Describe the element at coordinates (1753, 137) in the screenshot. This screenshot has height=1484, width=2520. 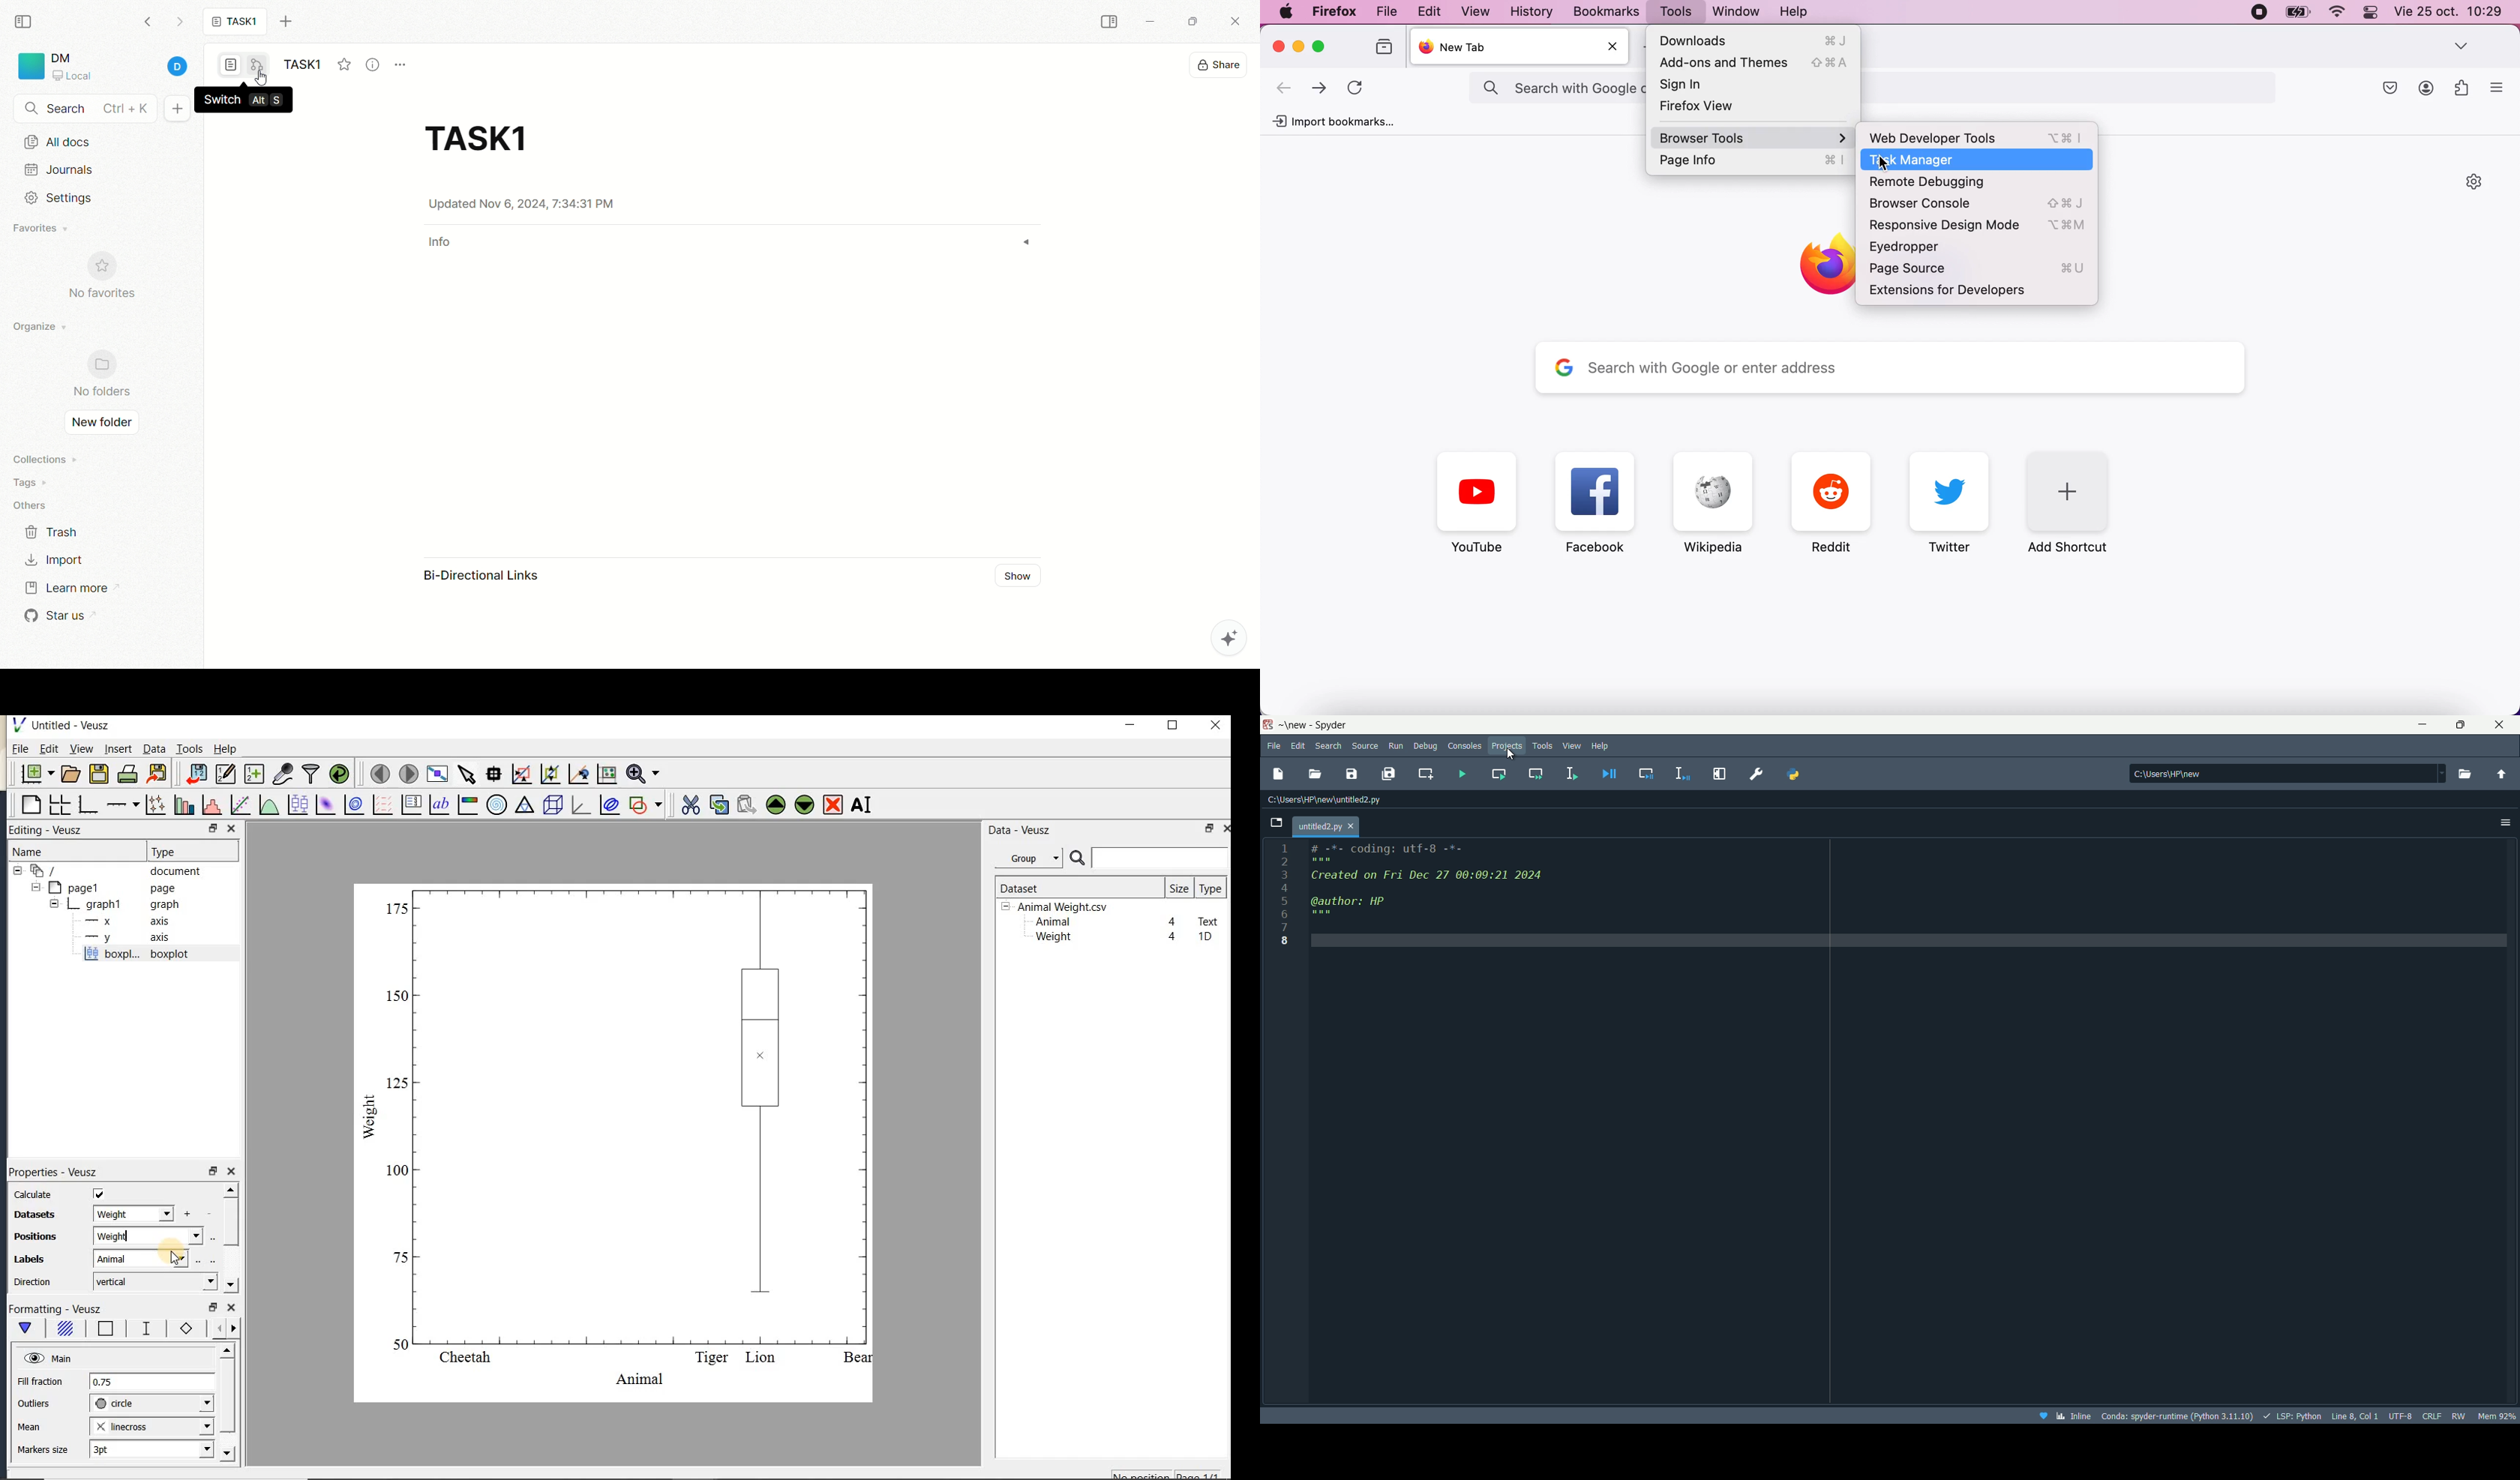
I see `Browser Tools` at that location.